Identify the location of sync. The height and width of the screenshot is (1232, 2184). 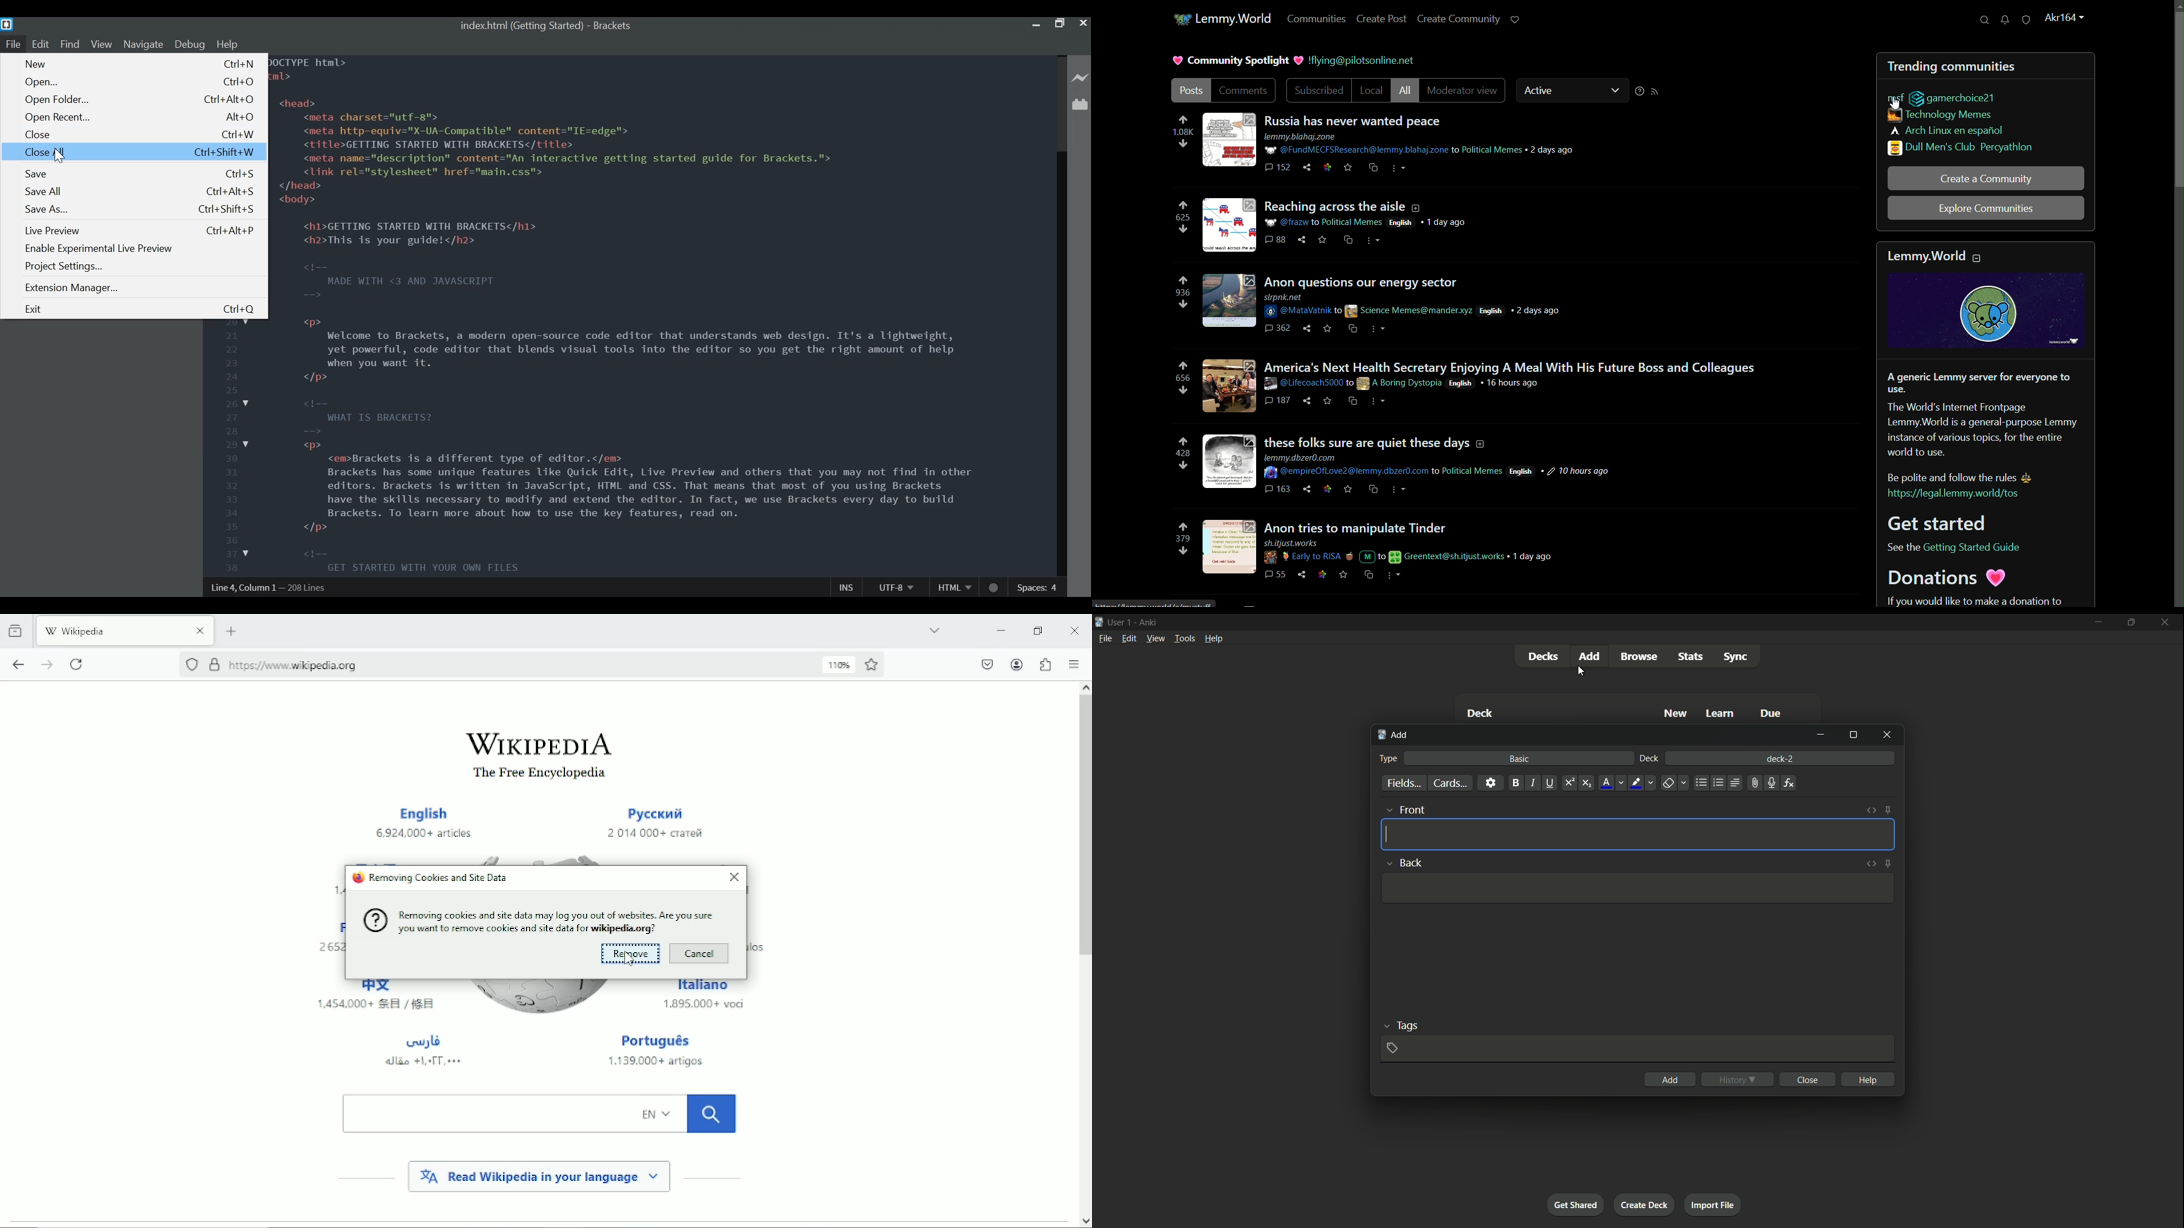
(1736, 657).